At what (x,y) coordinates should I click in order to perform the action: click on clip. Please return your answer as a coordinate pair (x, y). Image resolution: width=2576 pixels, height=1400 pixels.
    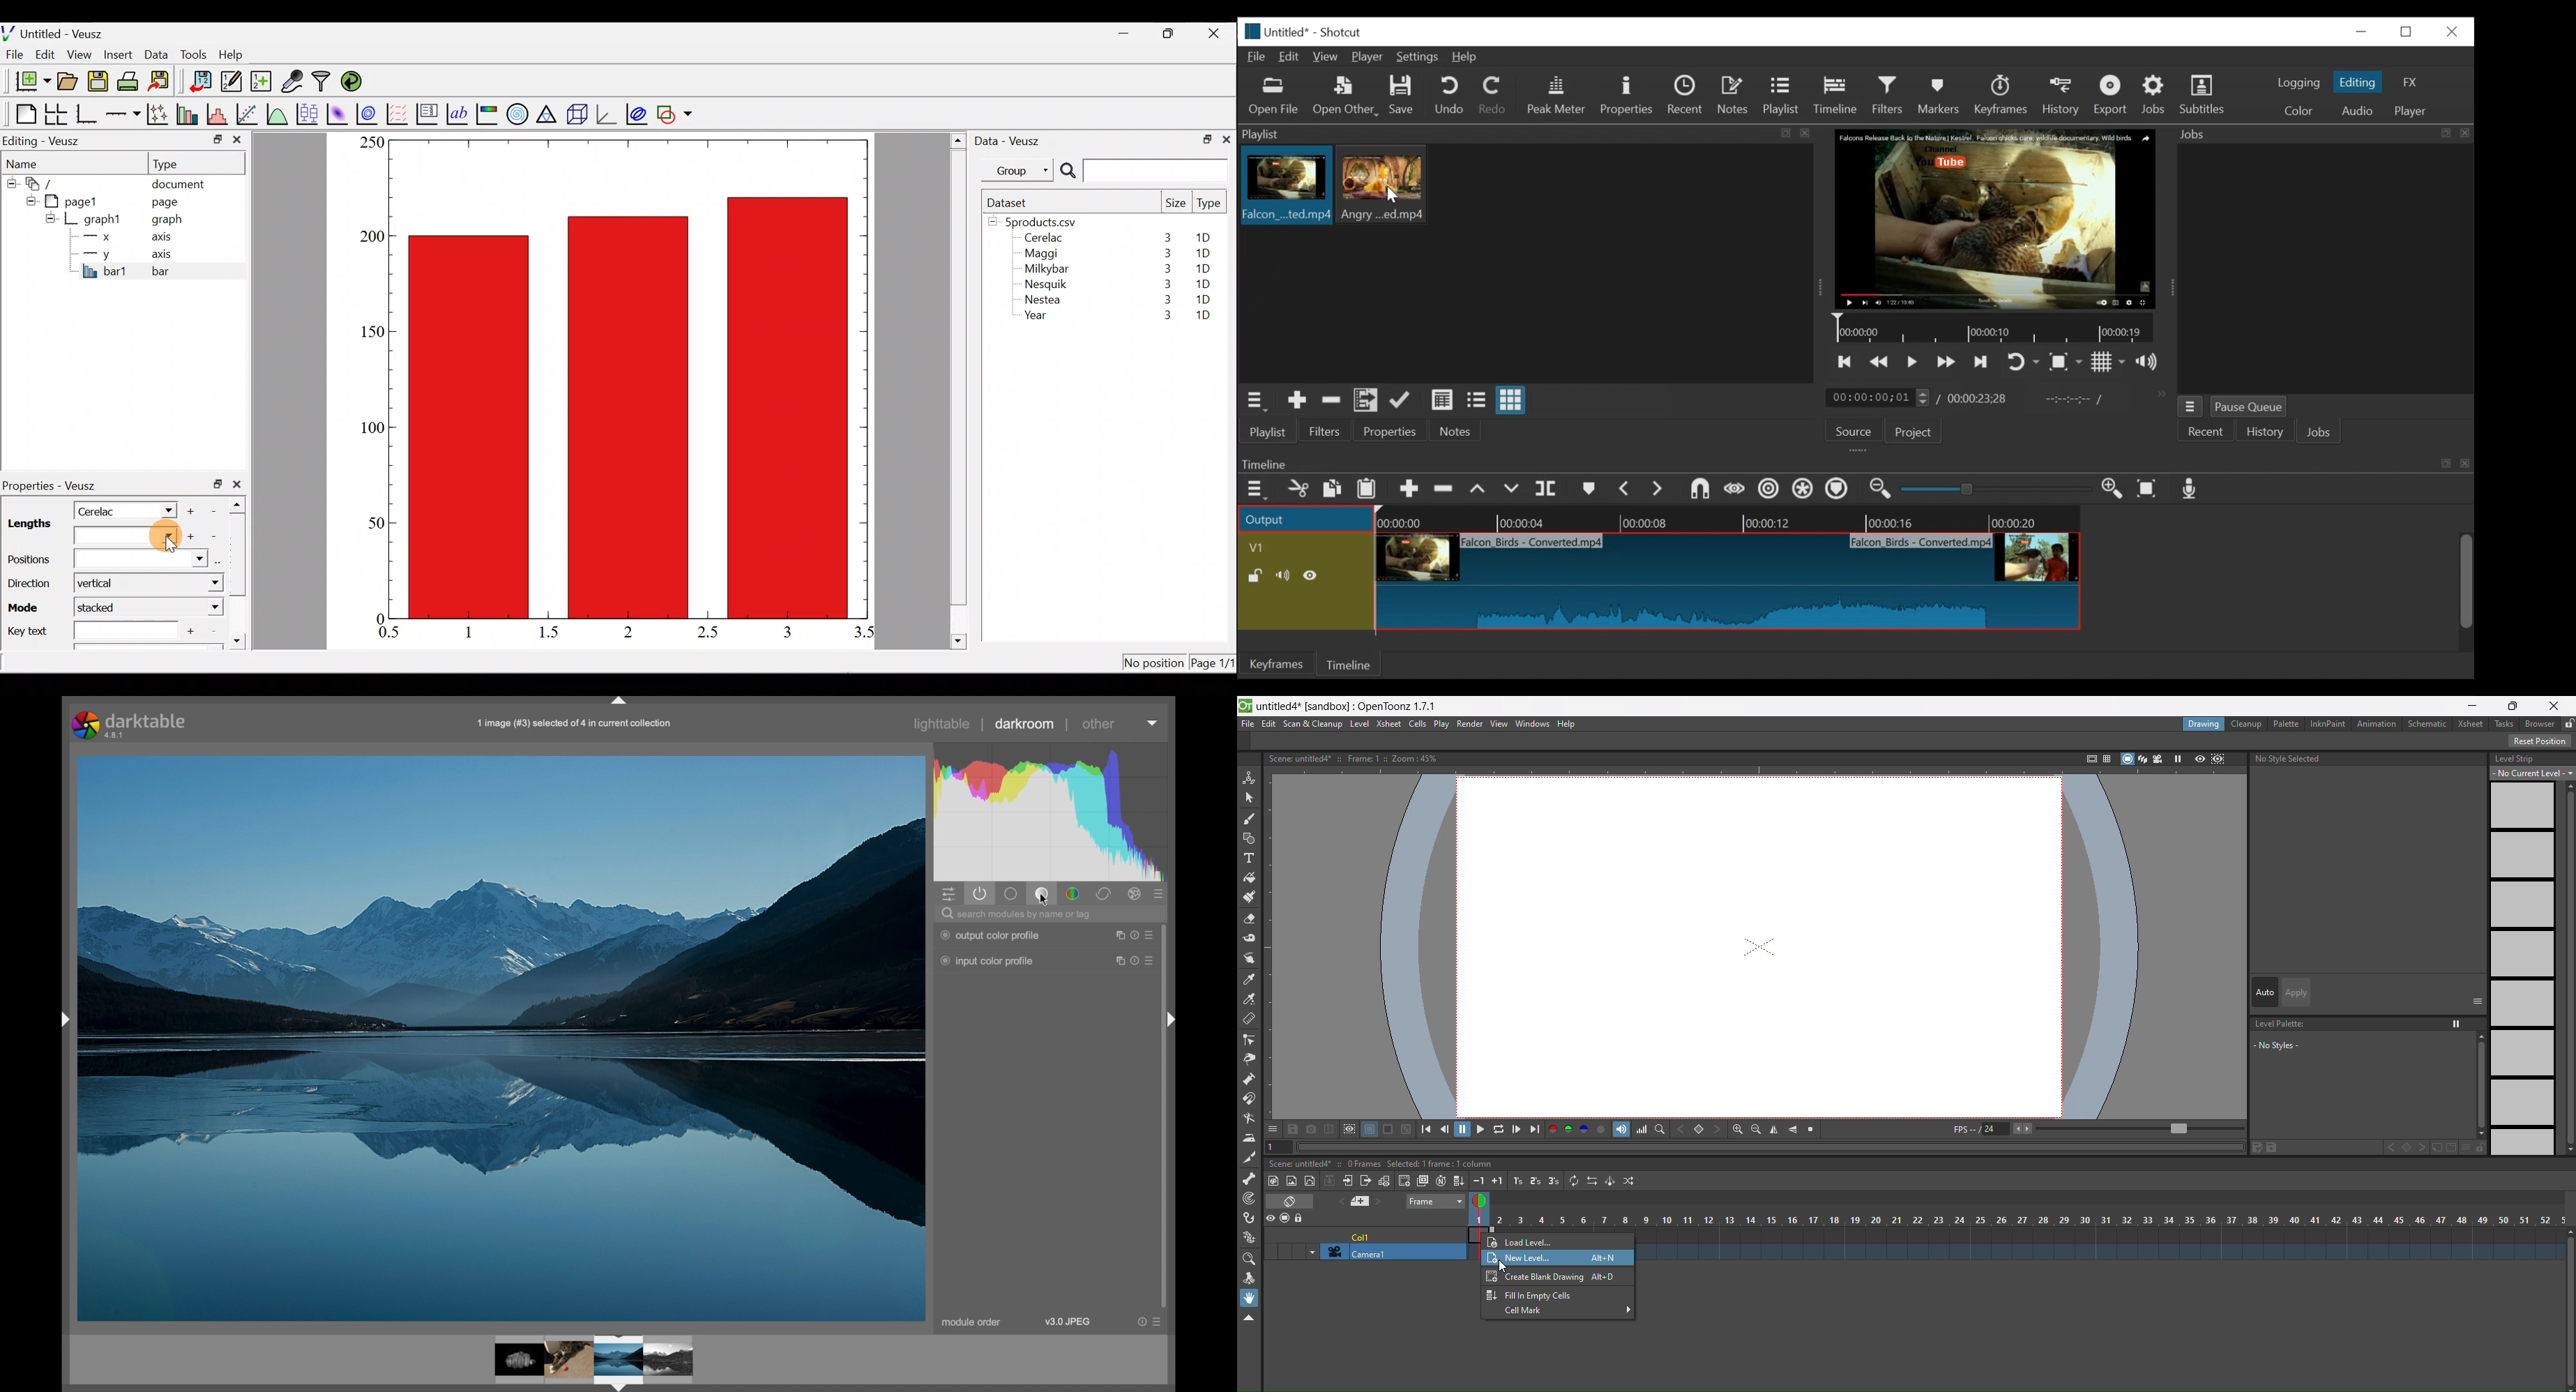
    Looking at the image, I should click on (1284, 187).